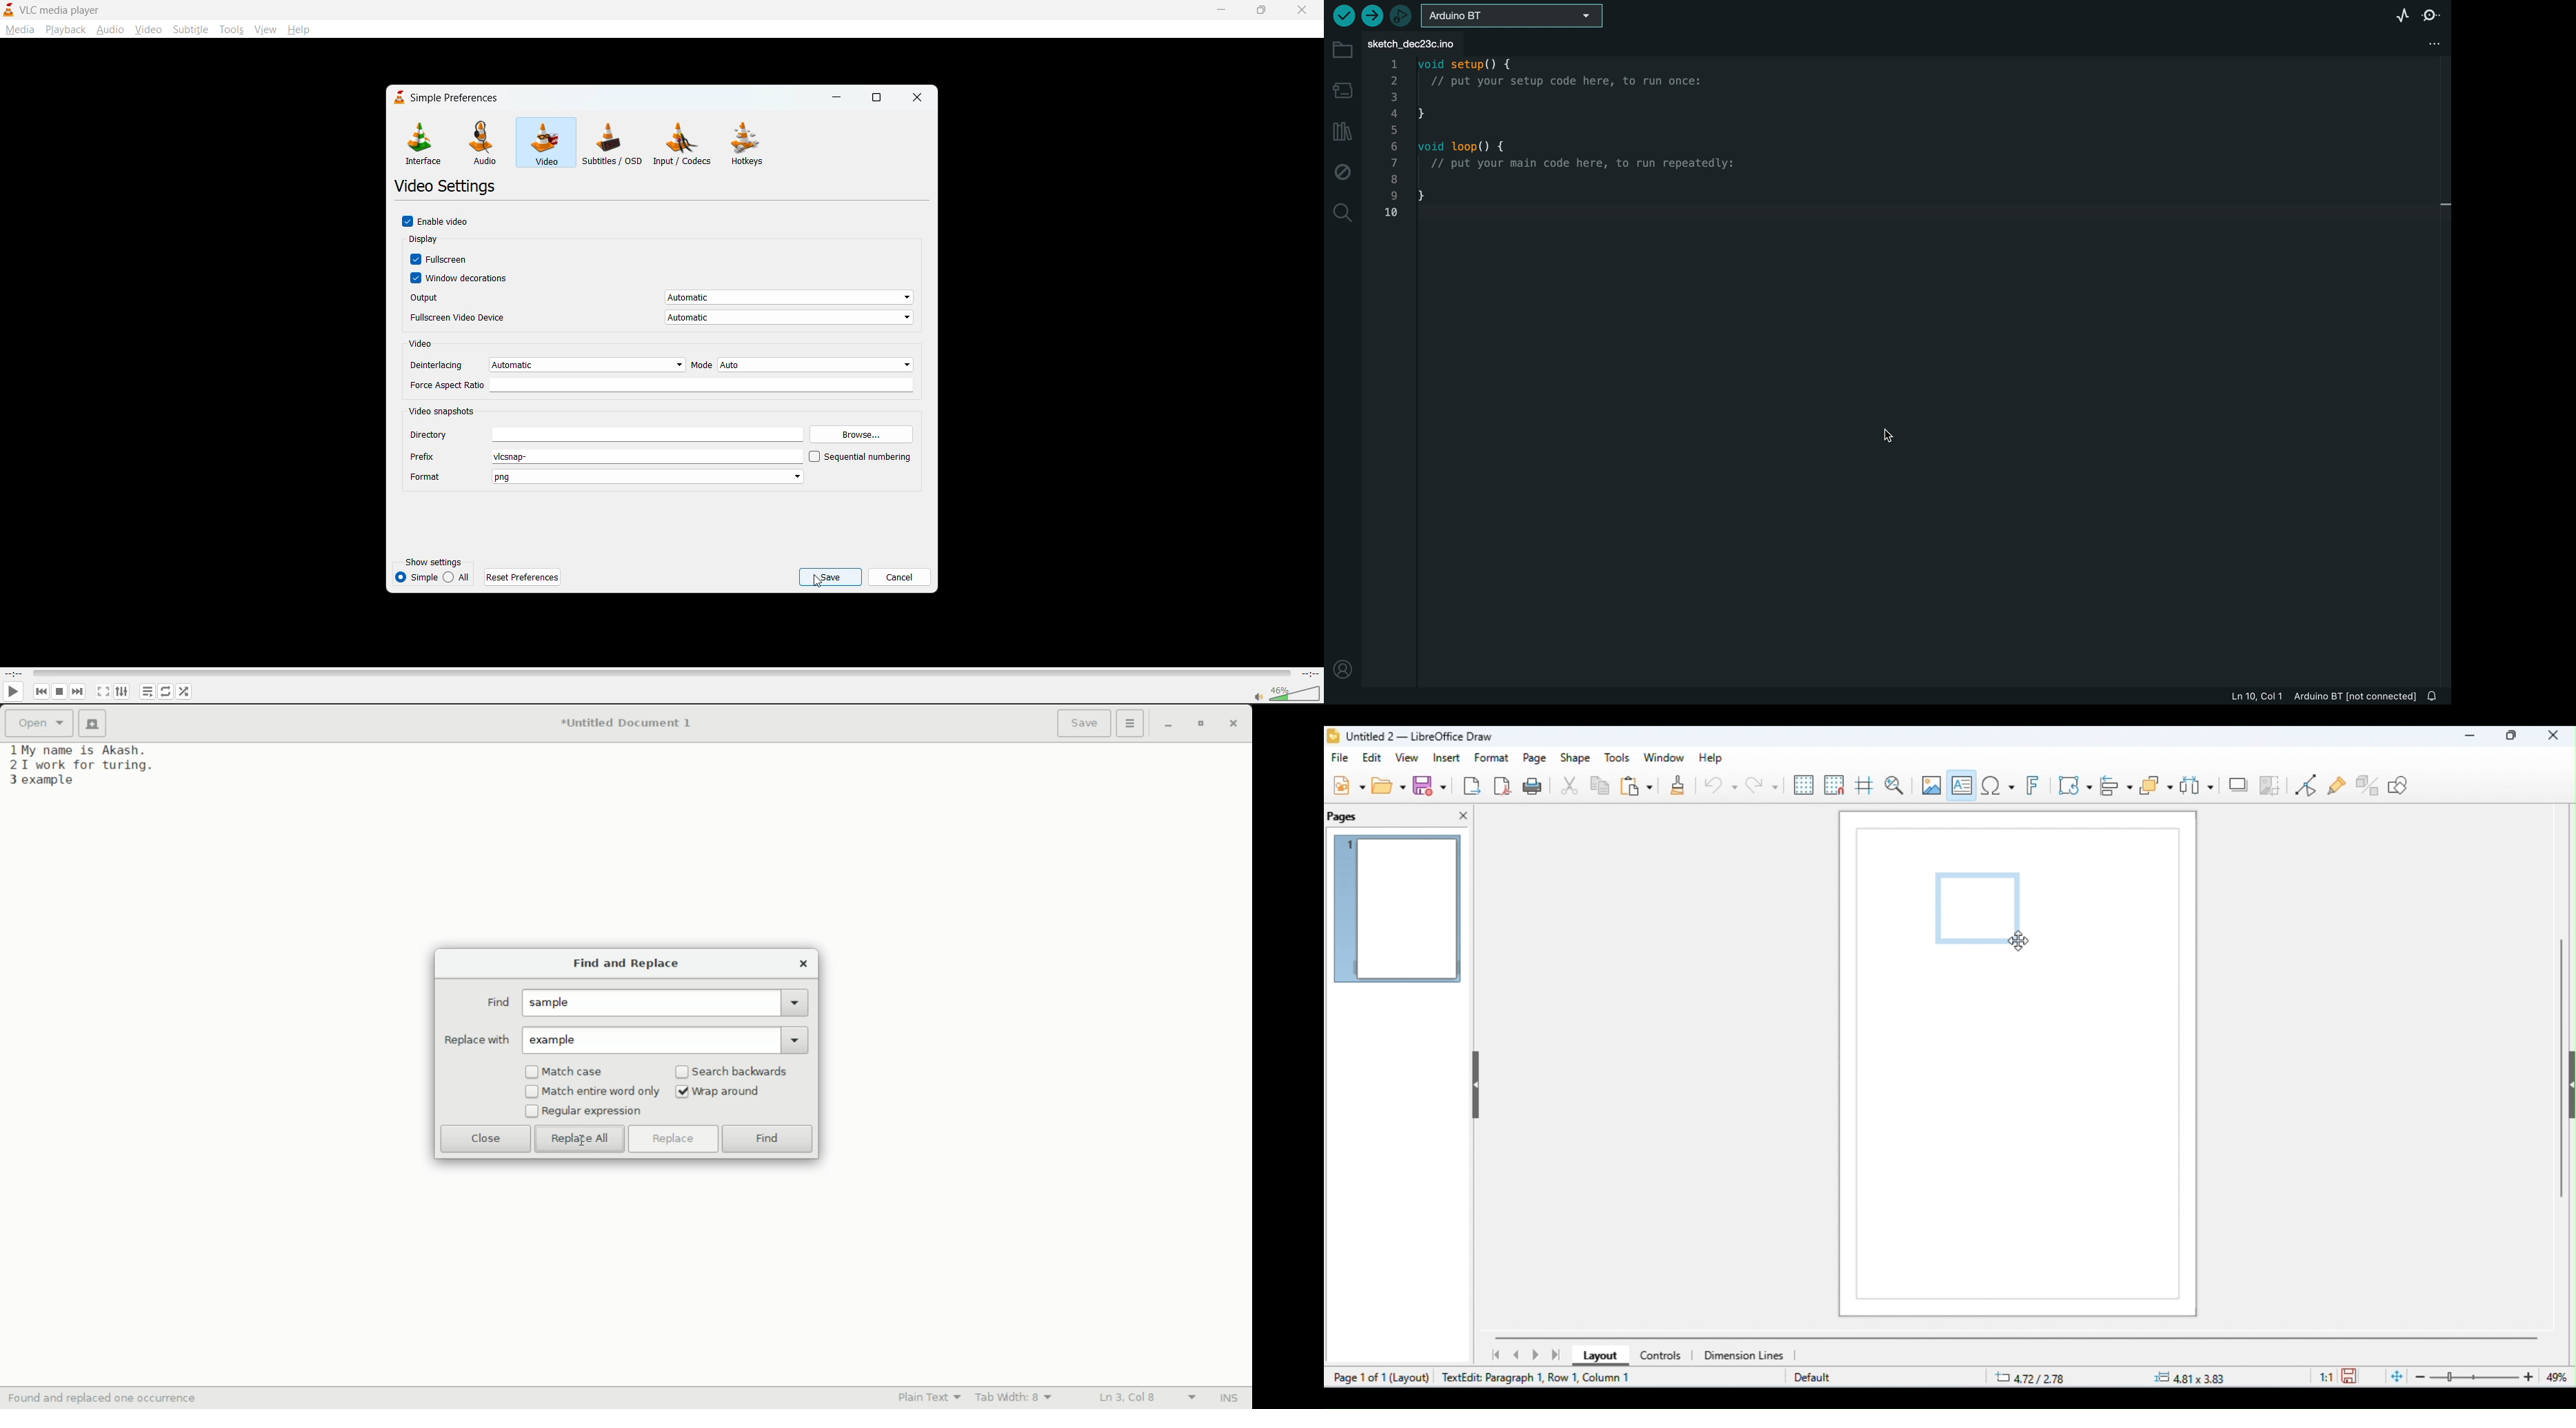 This screenshot has height=1428, width=2576. I want to click on search backwards, so click(742, 1071).